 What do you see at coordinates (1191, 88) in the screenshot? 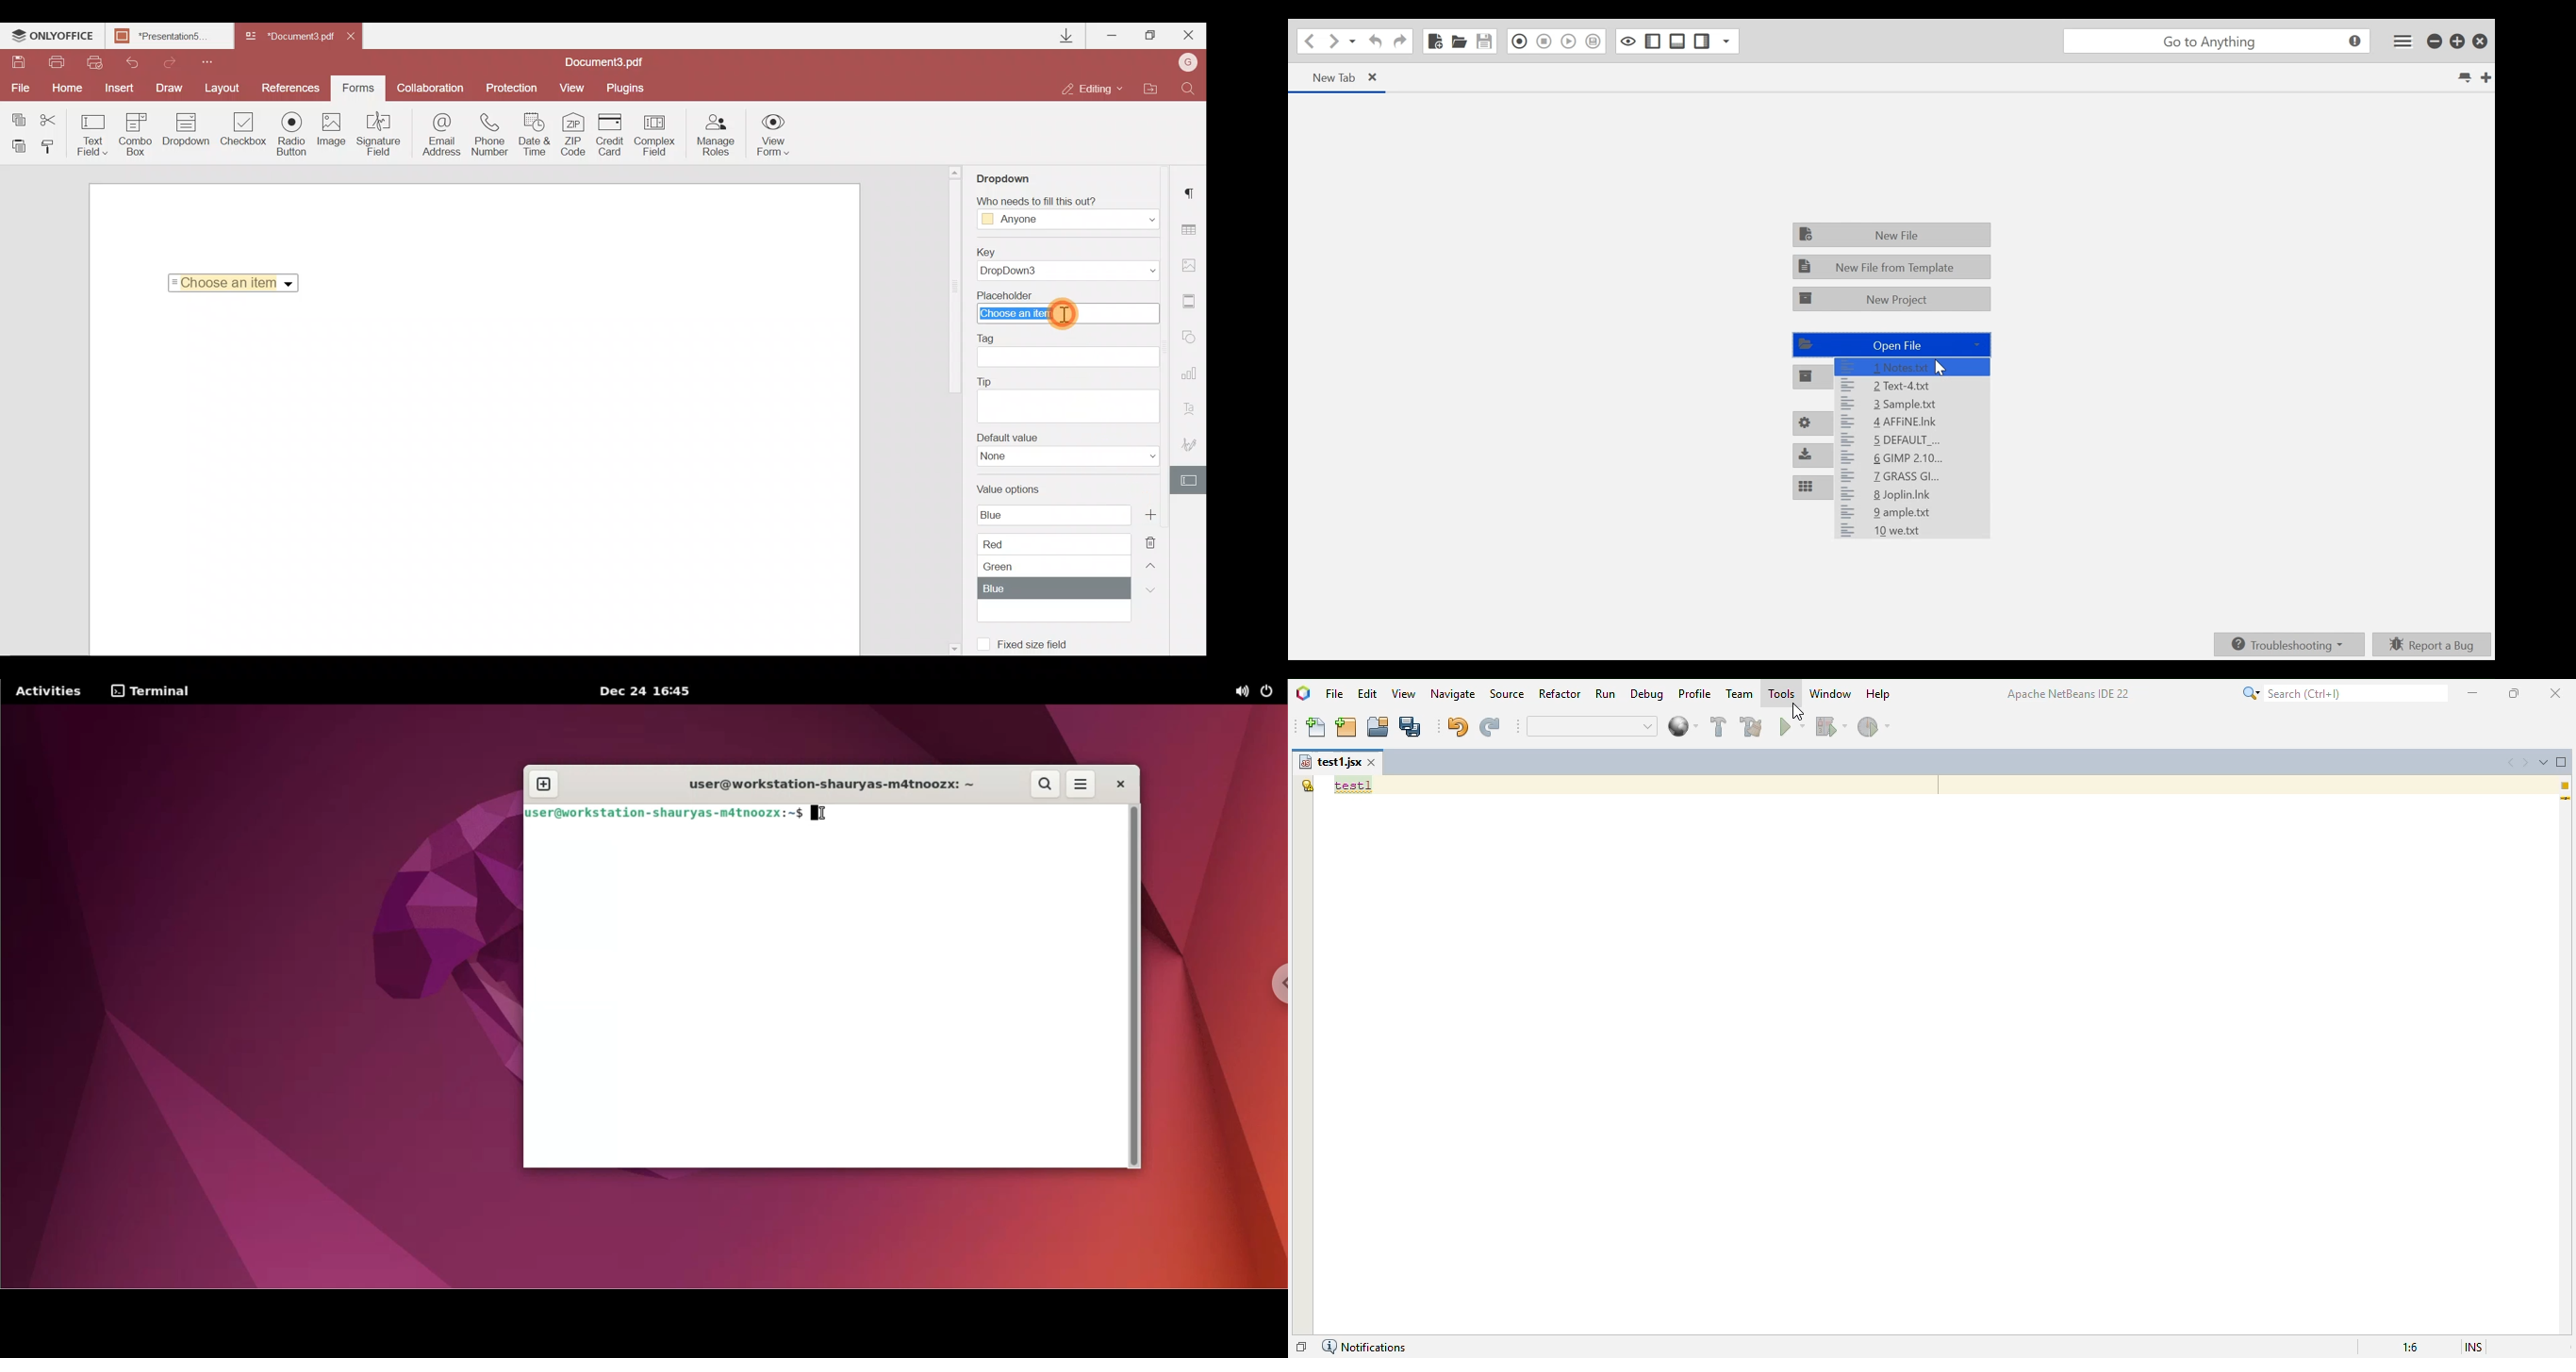
I see `Find` at bounding box center [1191, 88].